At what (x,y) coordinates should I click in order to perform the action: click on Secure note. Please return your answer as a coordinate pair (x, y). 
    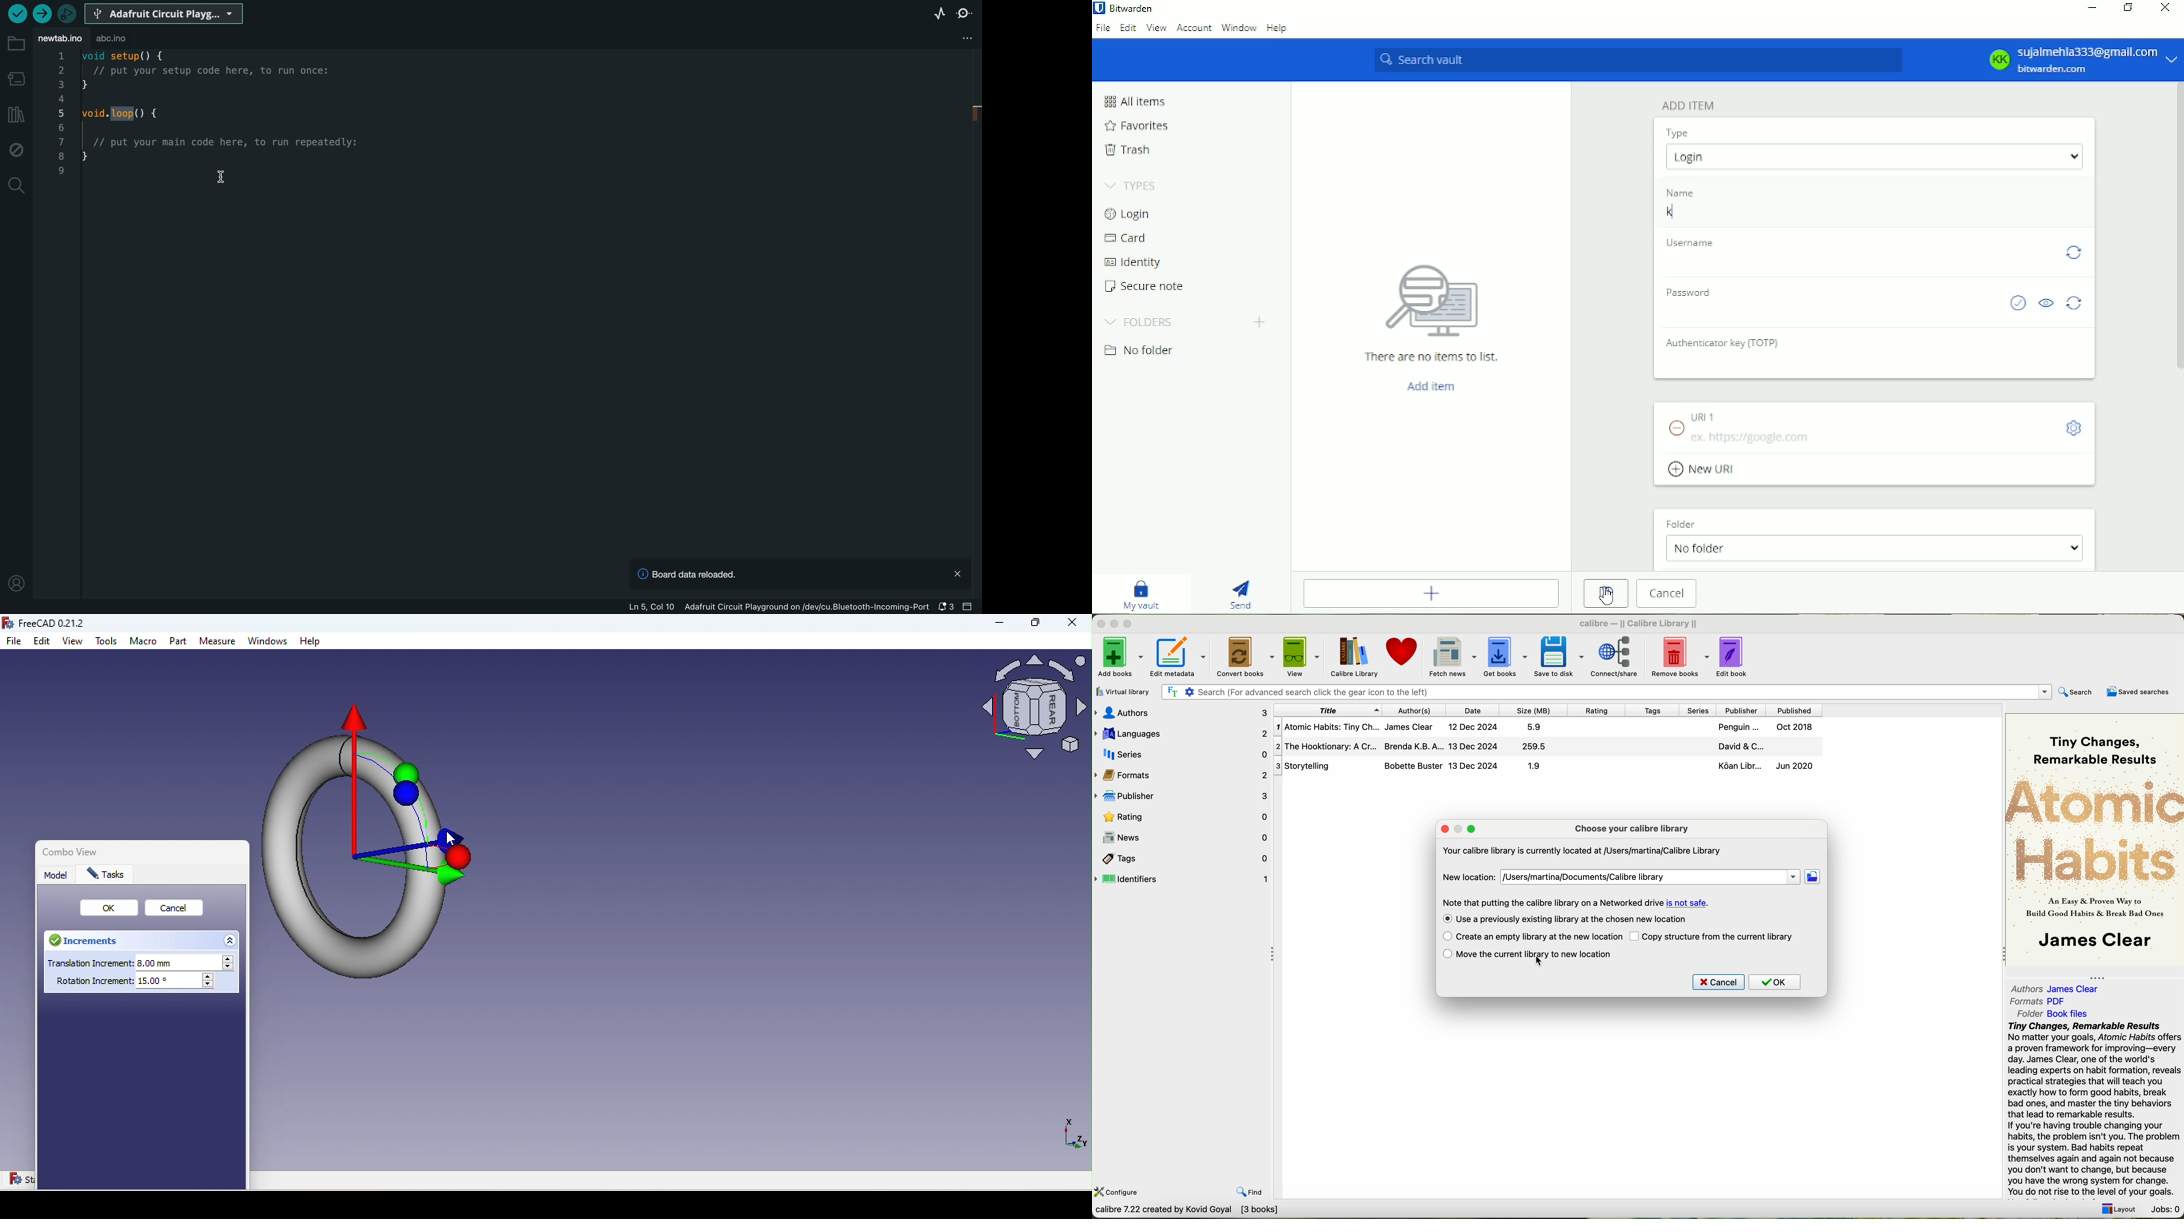
    Looking at the image, I should click on (1142, 286).